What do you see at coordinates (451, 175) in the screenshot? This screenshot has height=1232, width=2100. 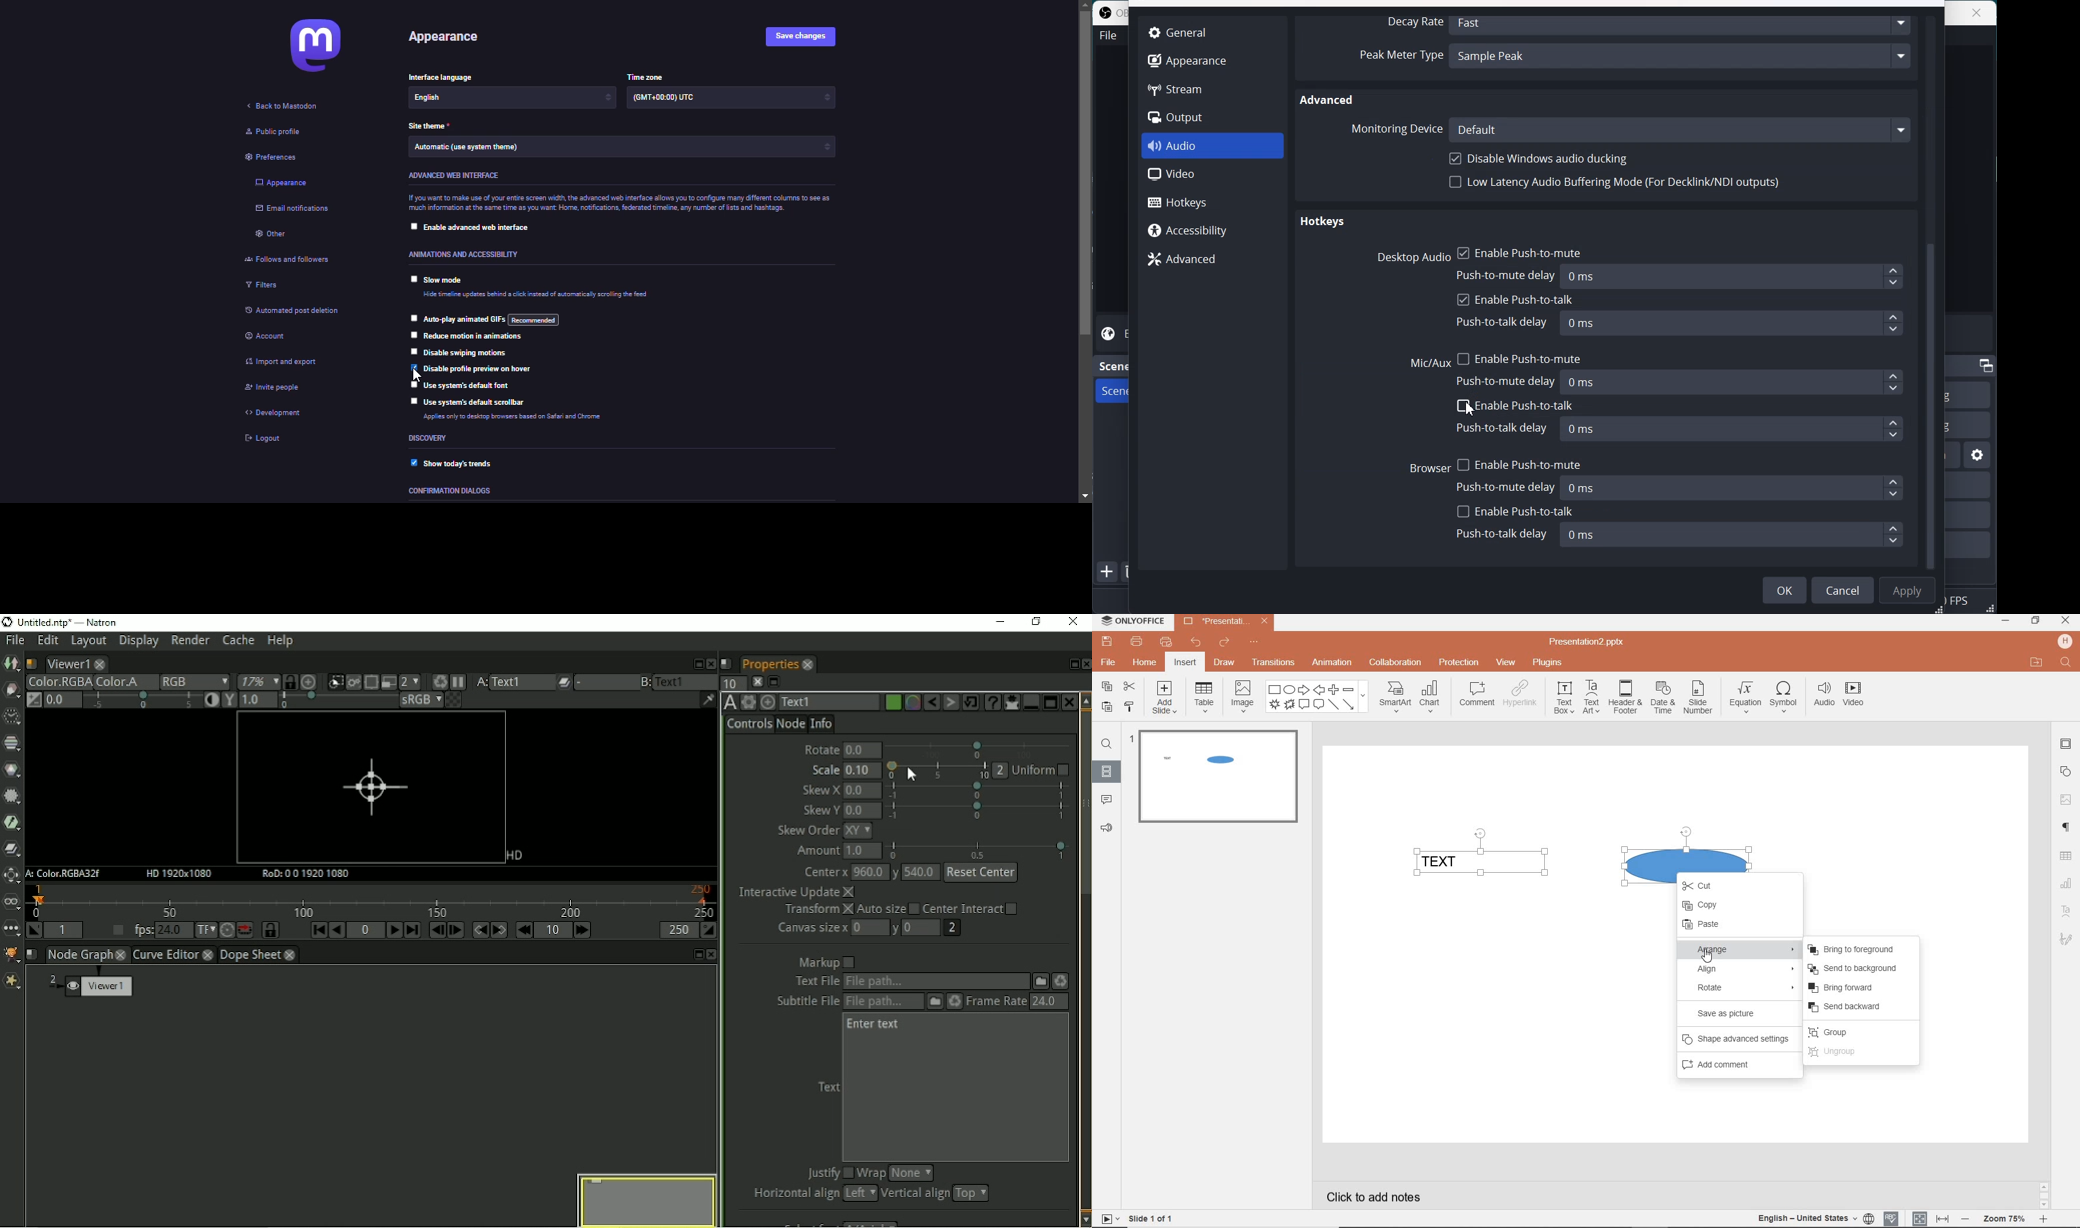 I see `advanced web interface` at bounding box center [451, 175].